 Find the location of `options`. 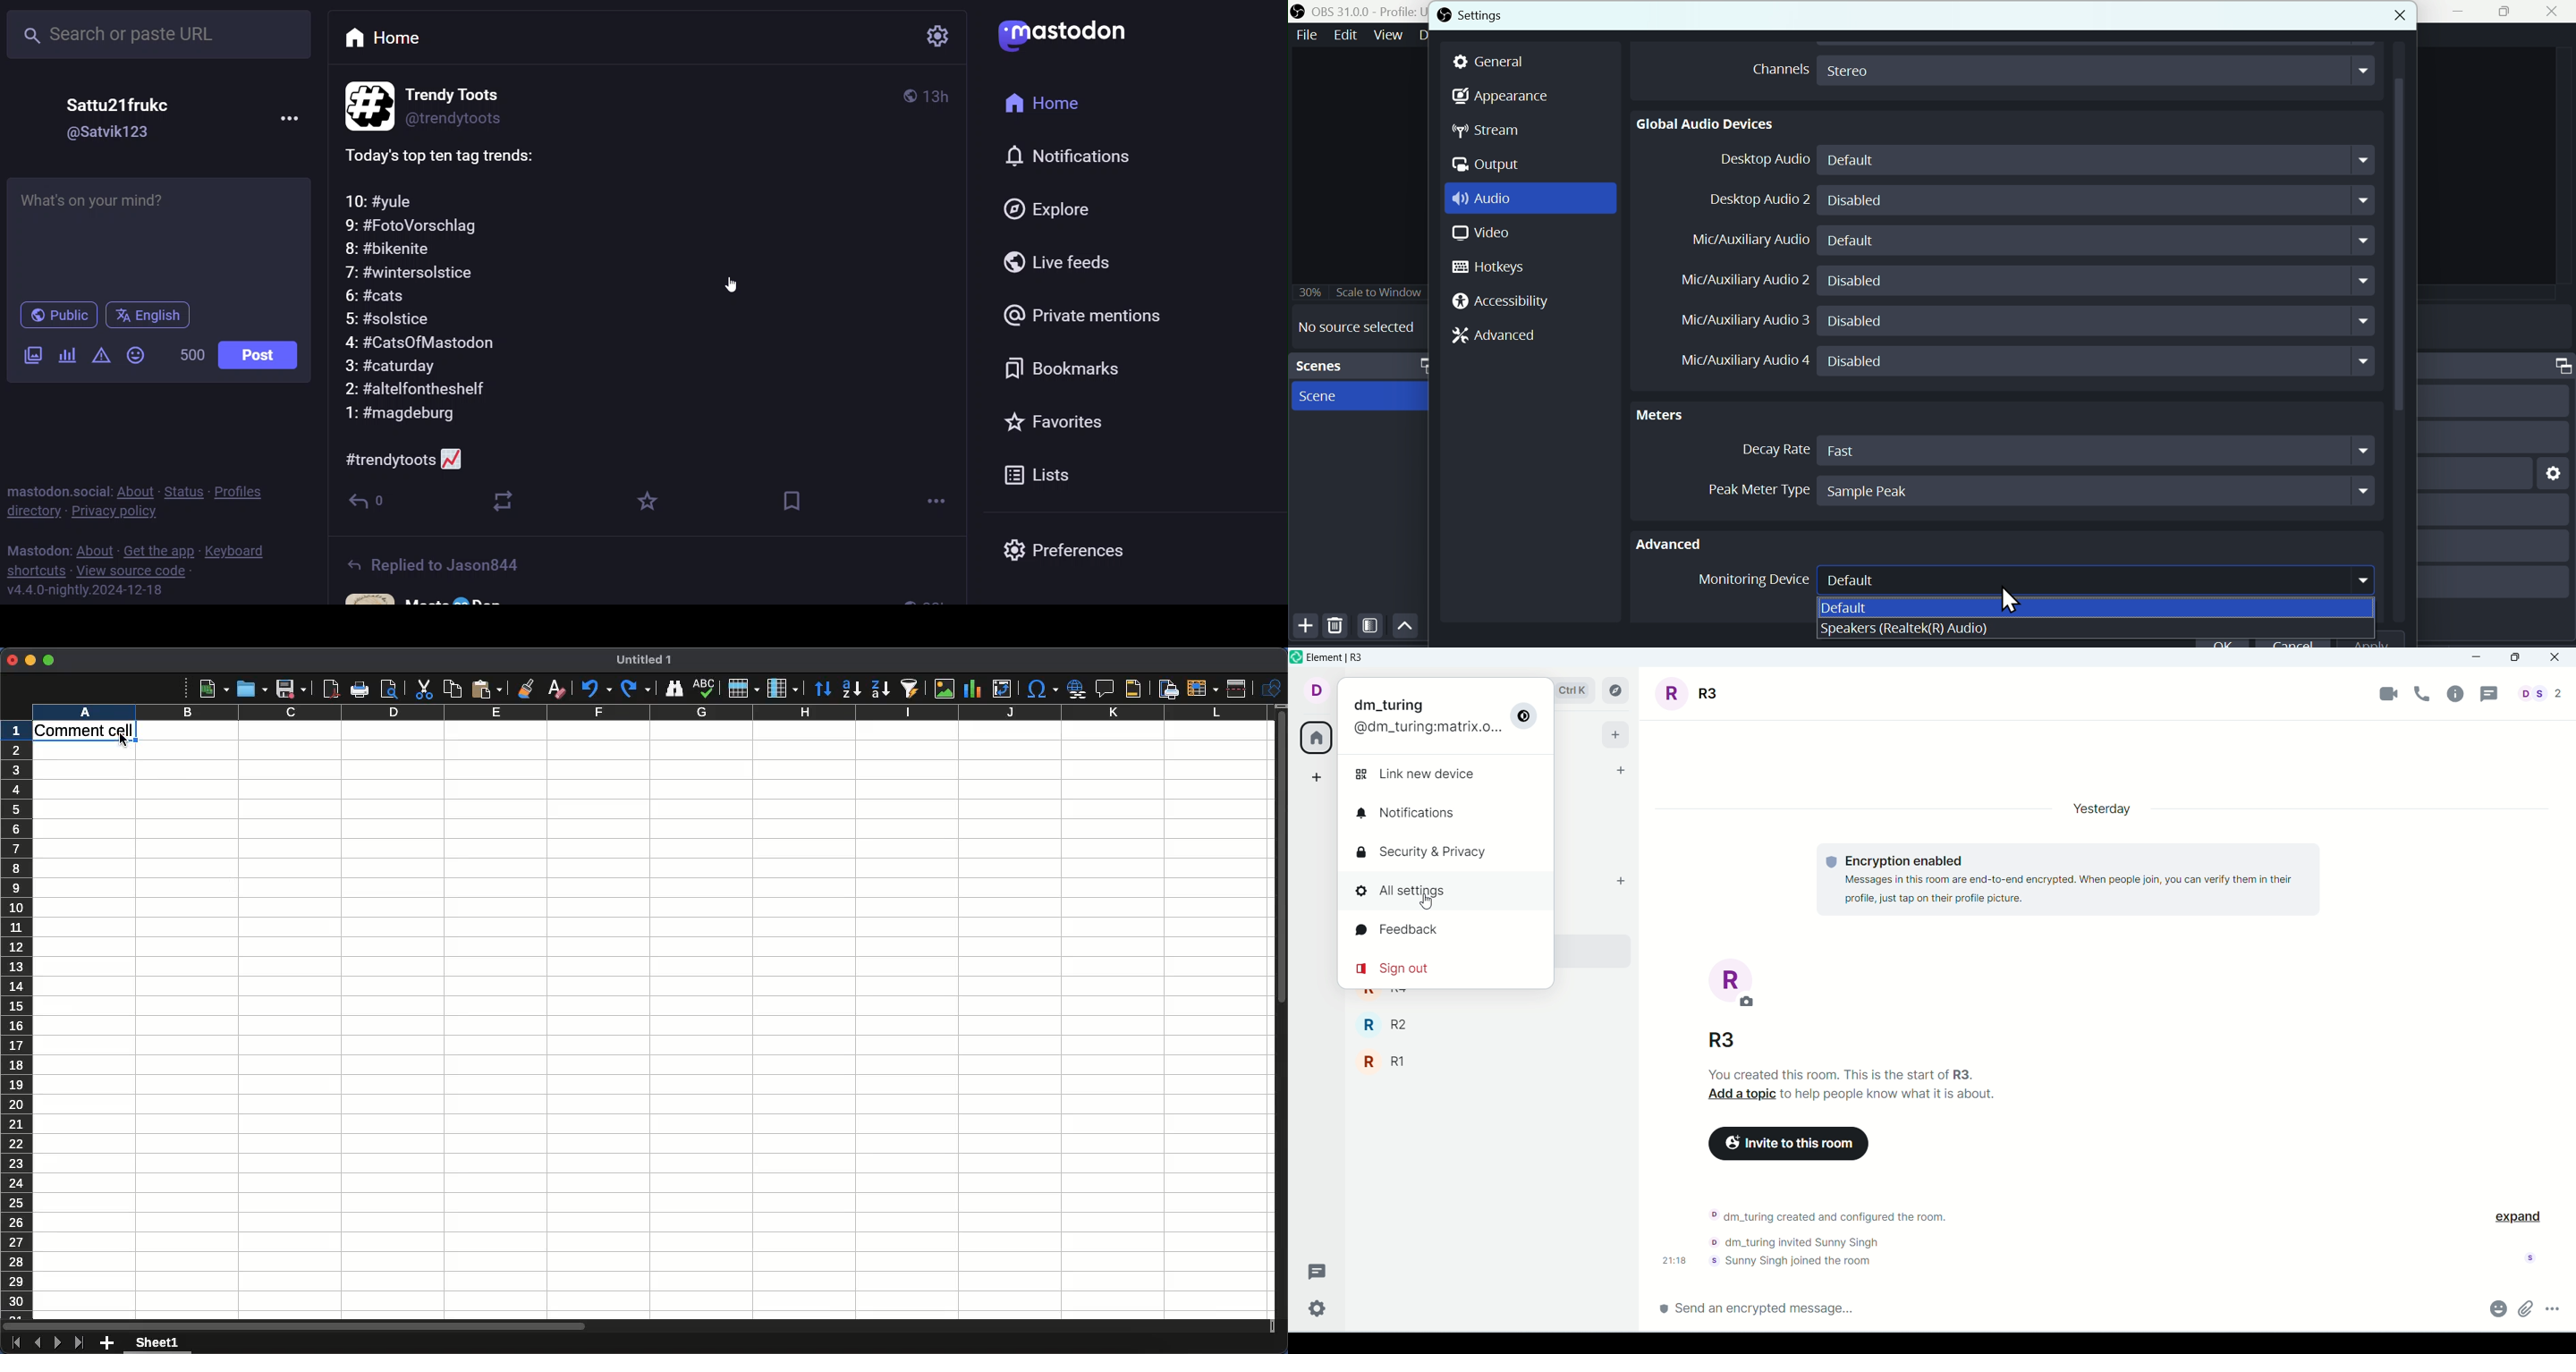

options is located at coordinates (2551, 1307).